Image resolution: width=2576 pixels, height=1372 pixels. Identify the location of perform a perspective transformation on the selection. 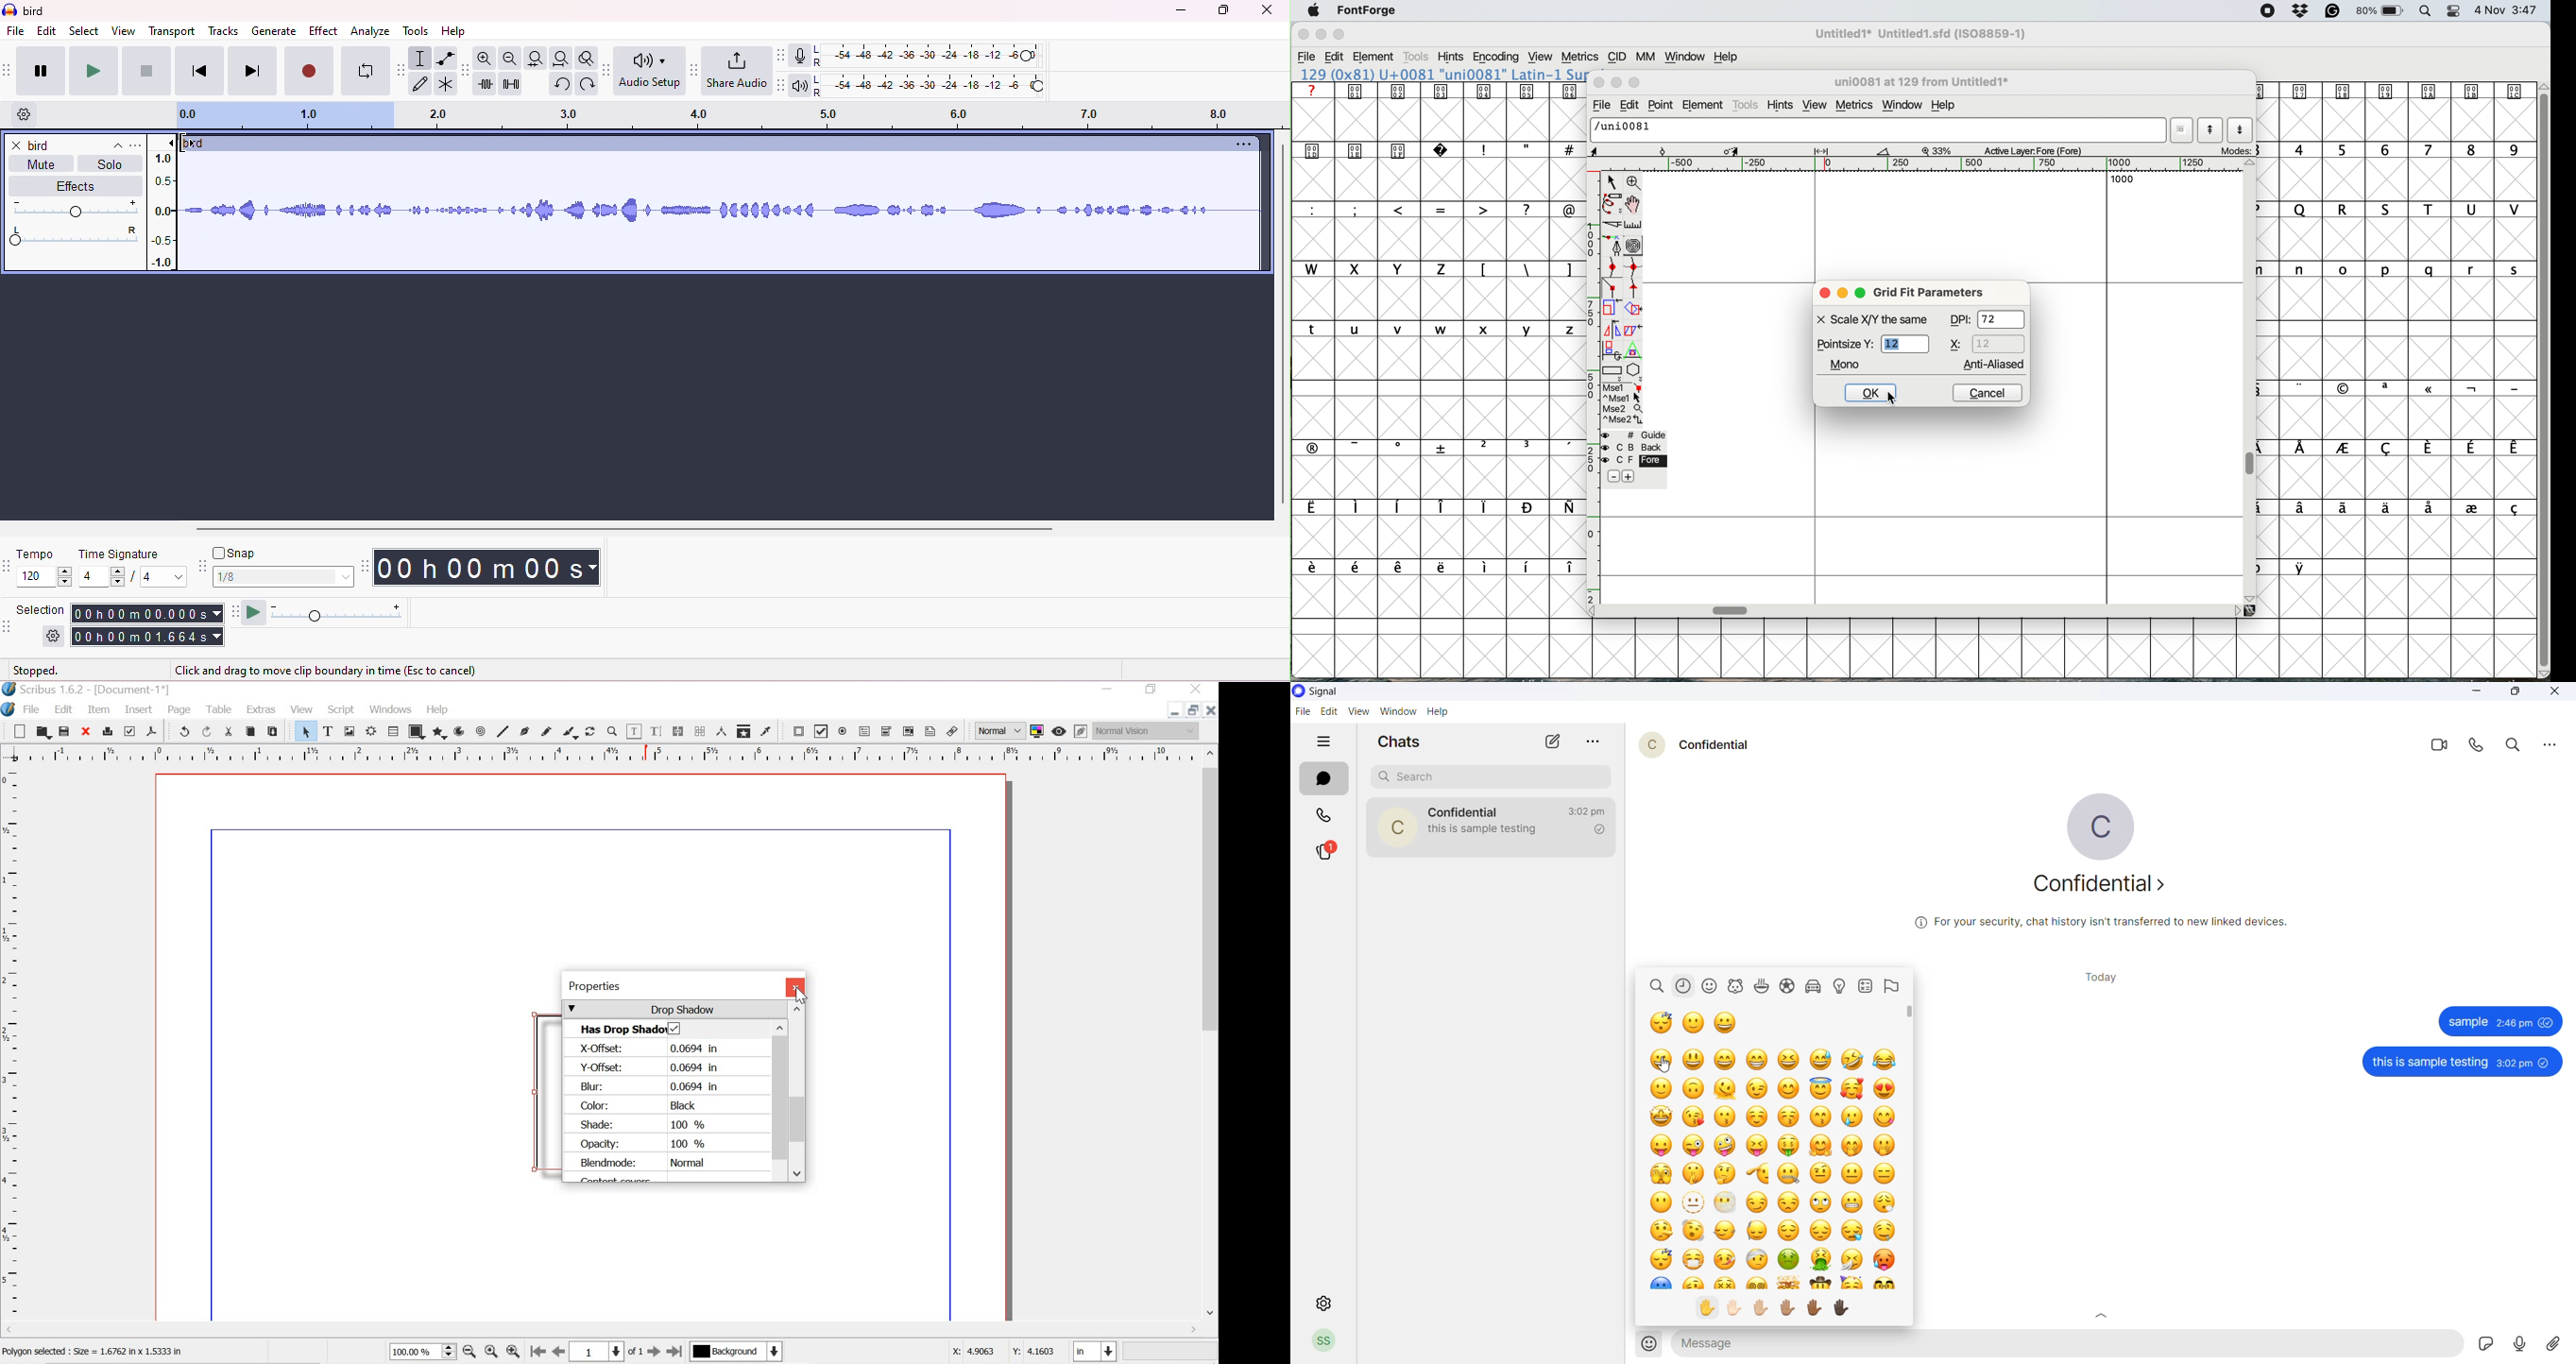
(1633, 349).